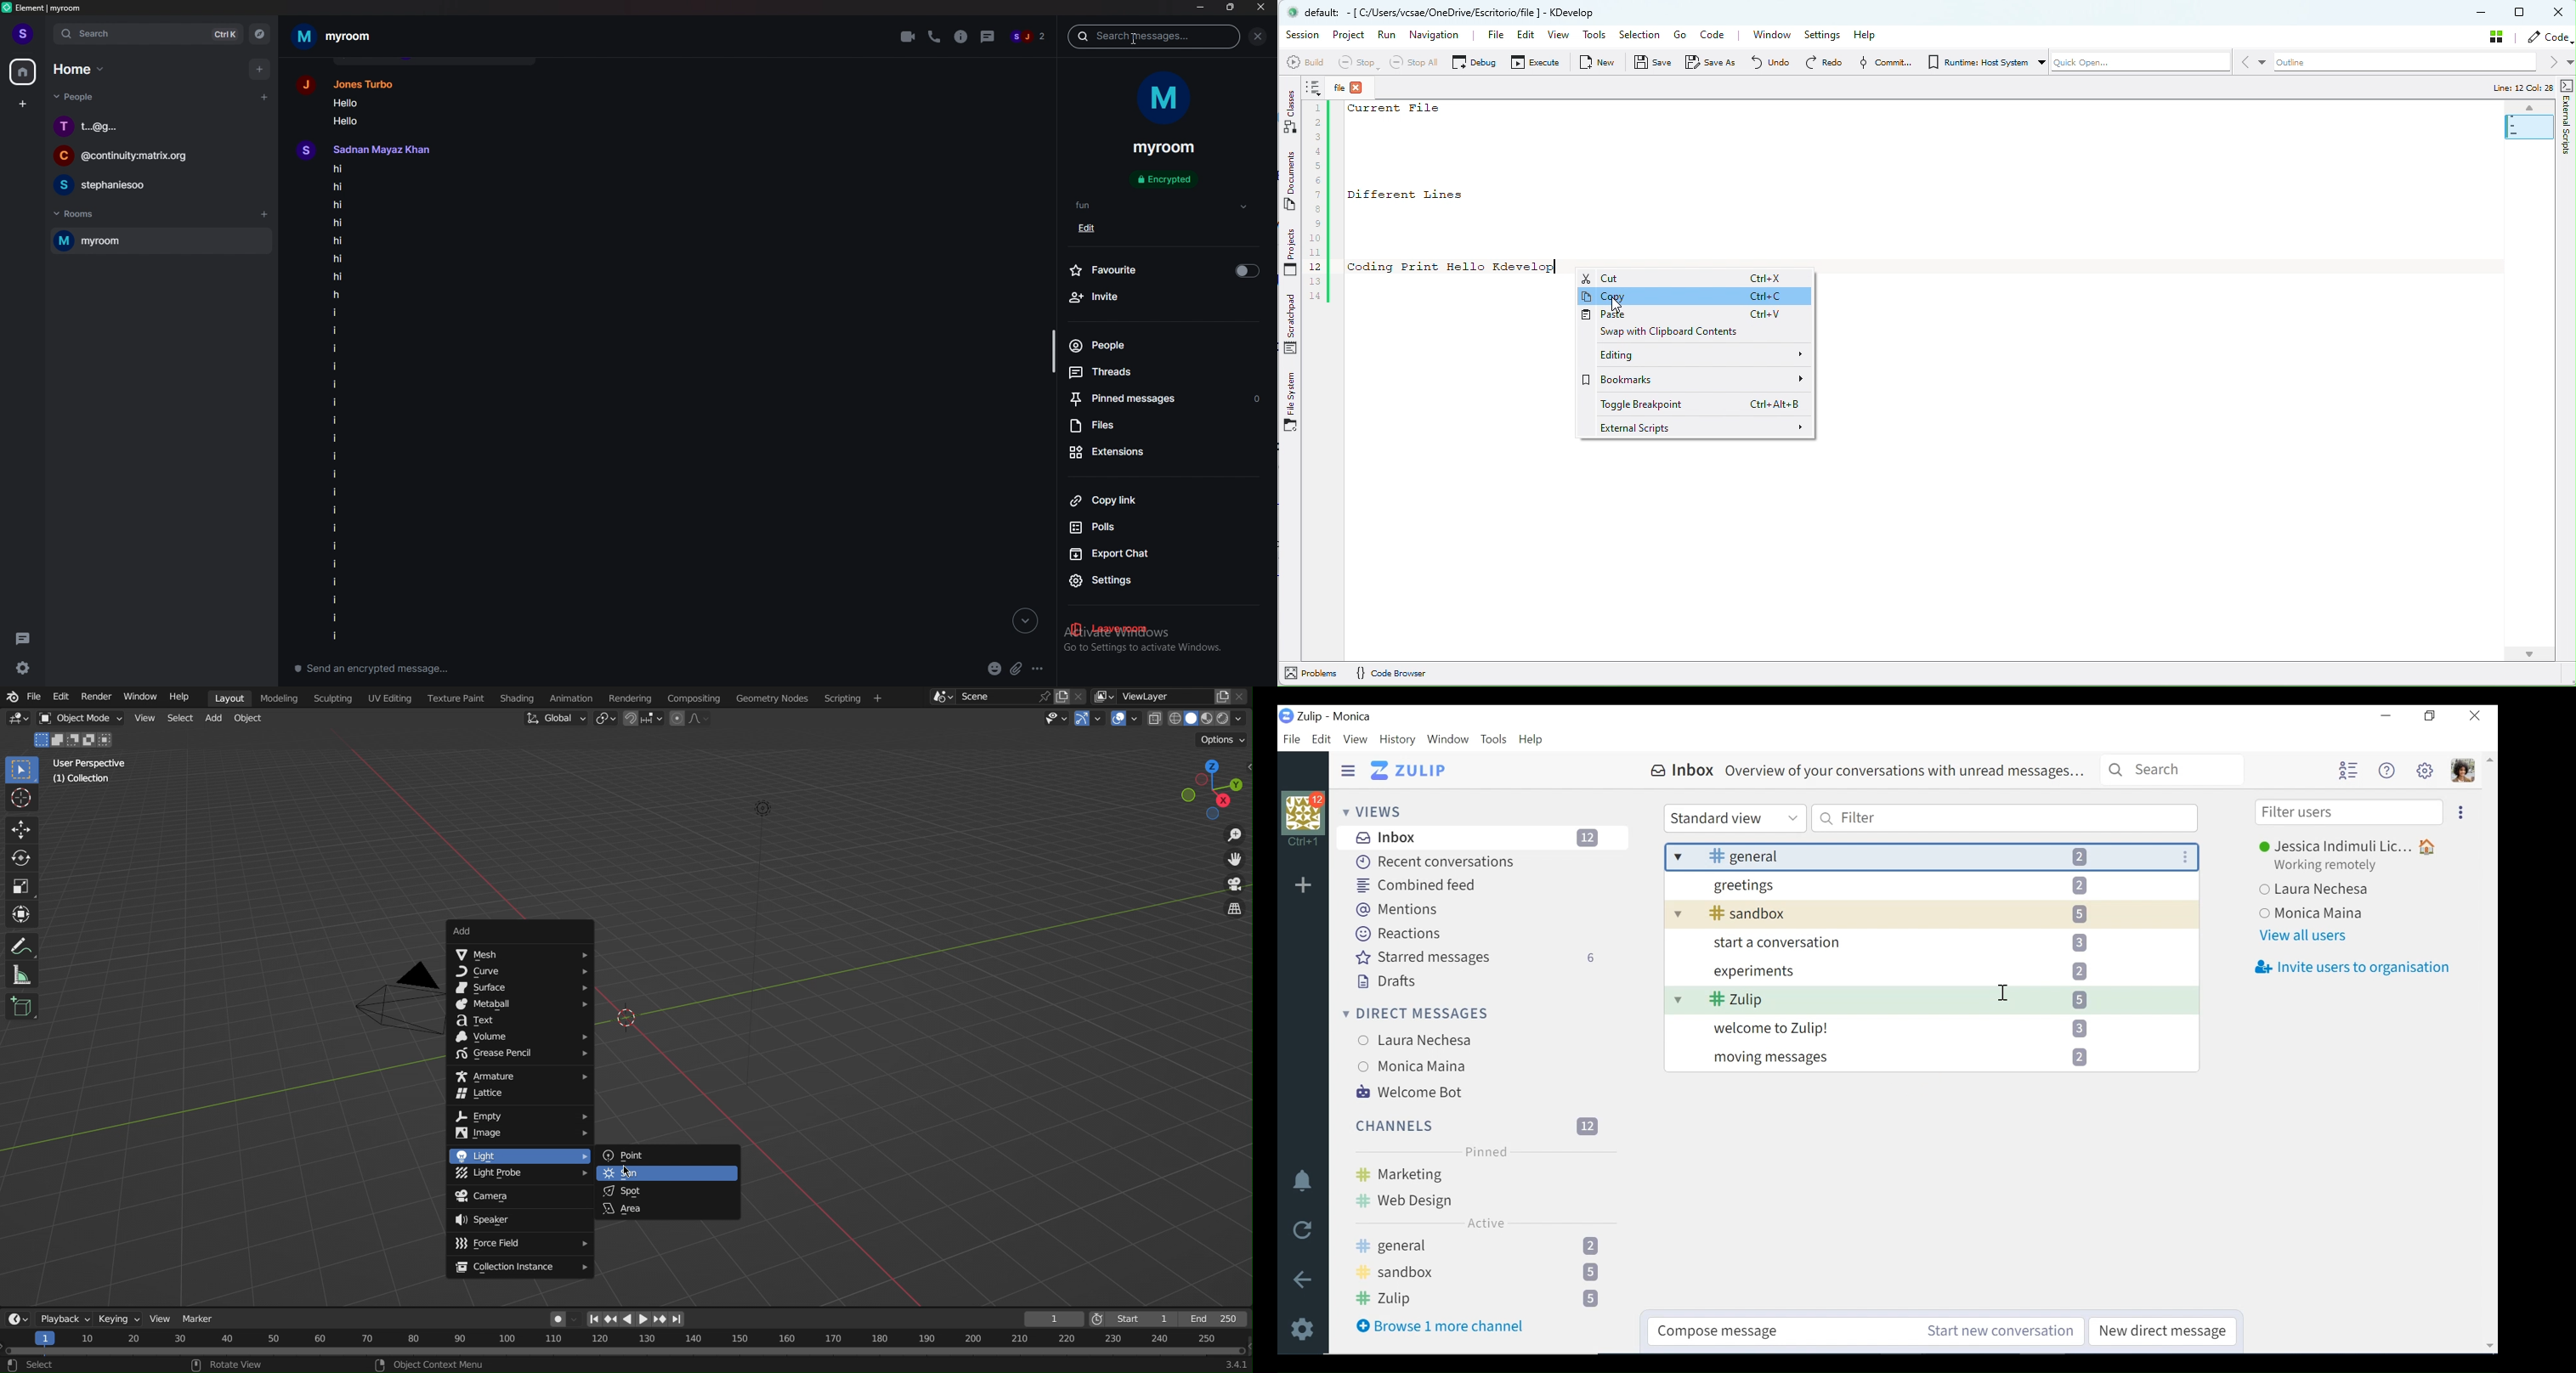 The width and height of the screenshot is (2576, 1400). What do you see at coordinates (1137, 500) in the screenshot?
I see `copy link` at bounding box center [1137, 500].